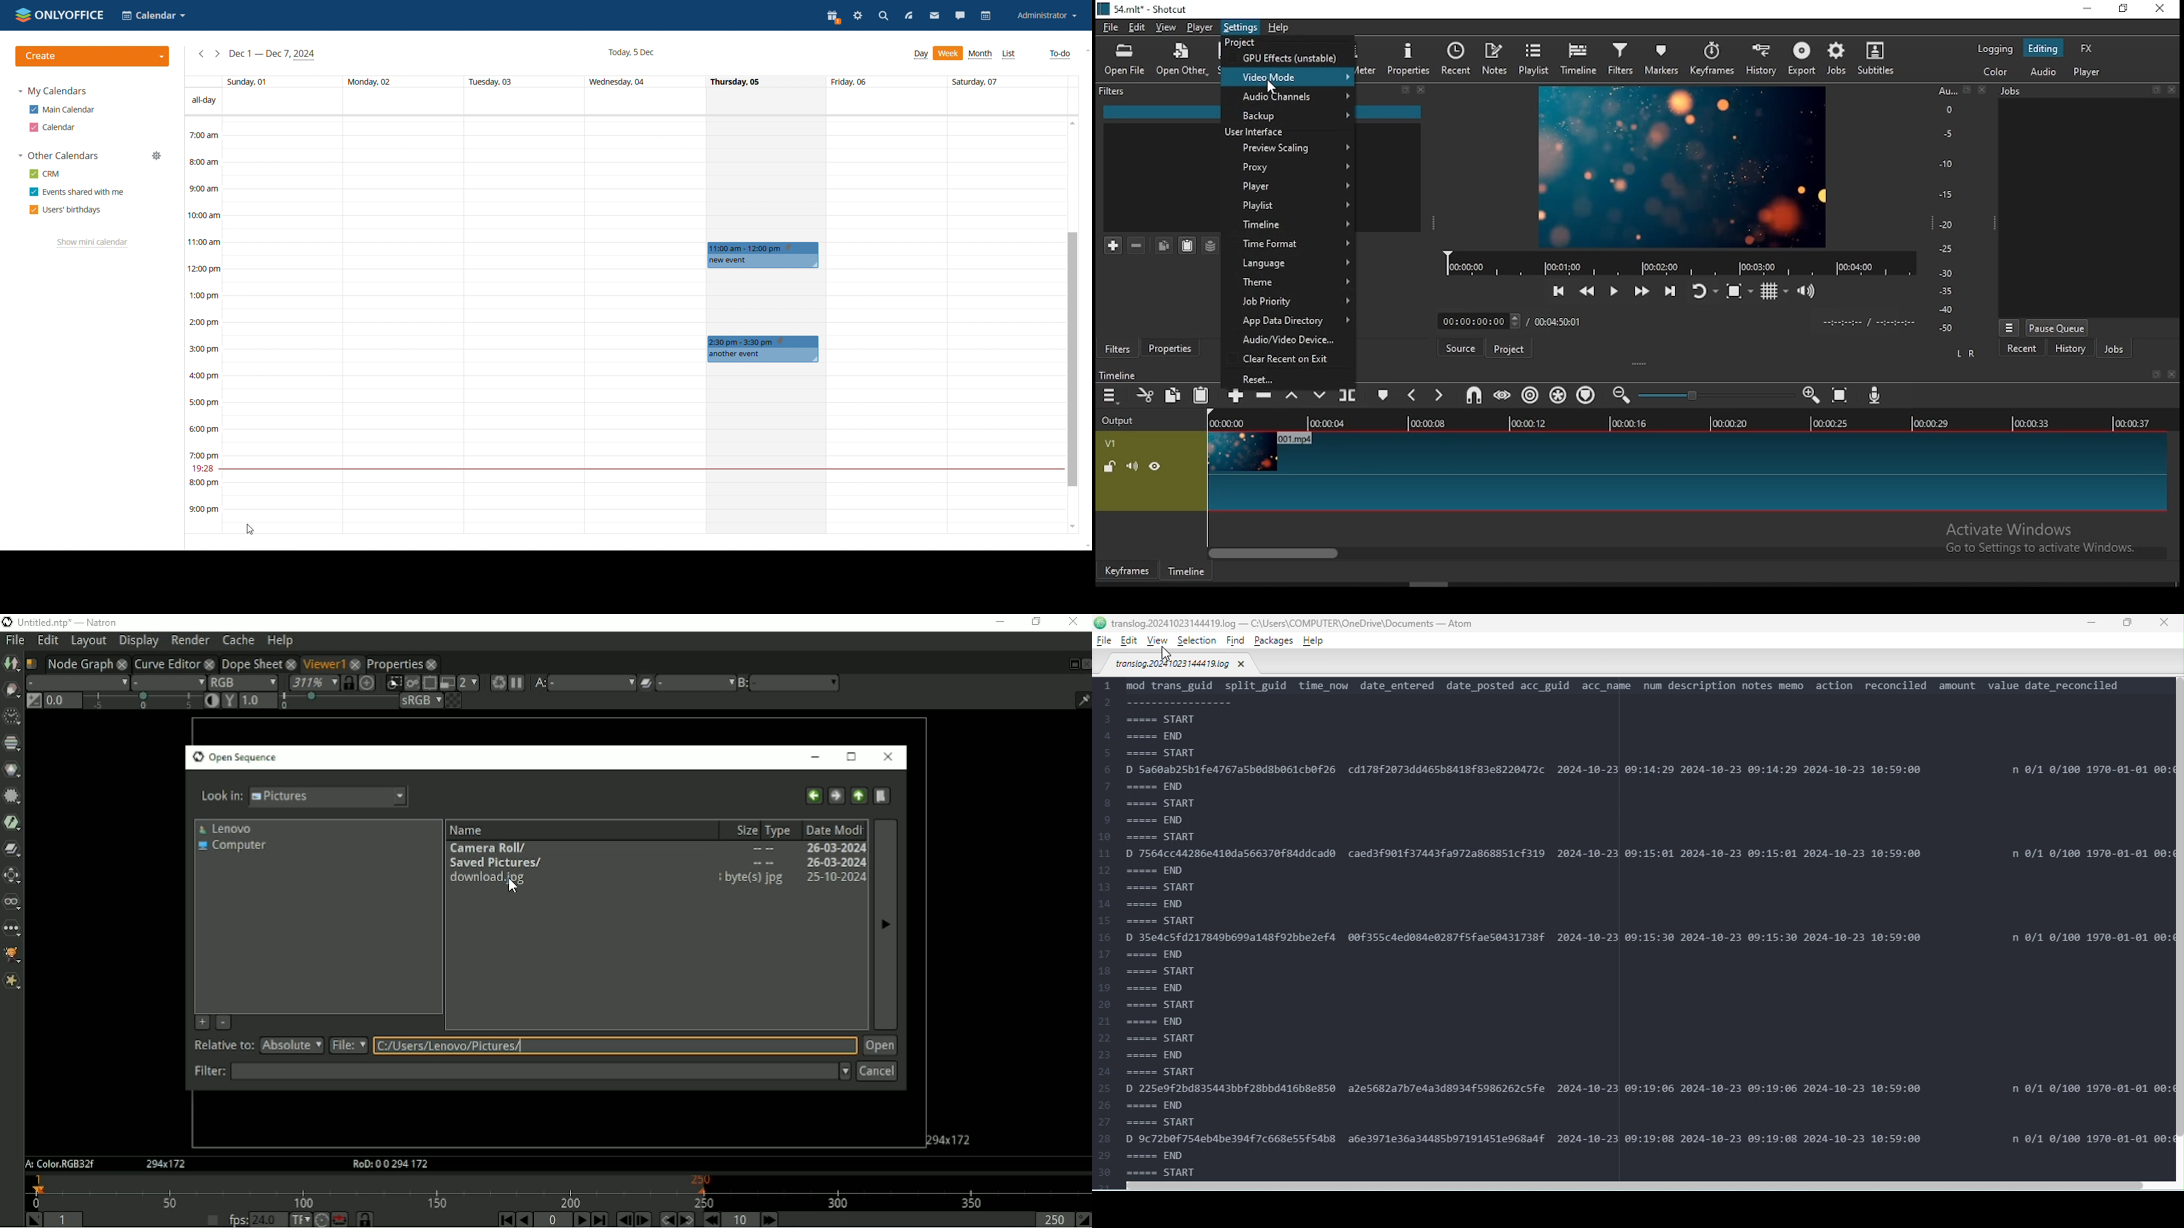 This screenshot has width=2184, height=1232. Describe the element at coordinates (1686, 472) in the screenshot. I see `video track` at that location.